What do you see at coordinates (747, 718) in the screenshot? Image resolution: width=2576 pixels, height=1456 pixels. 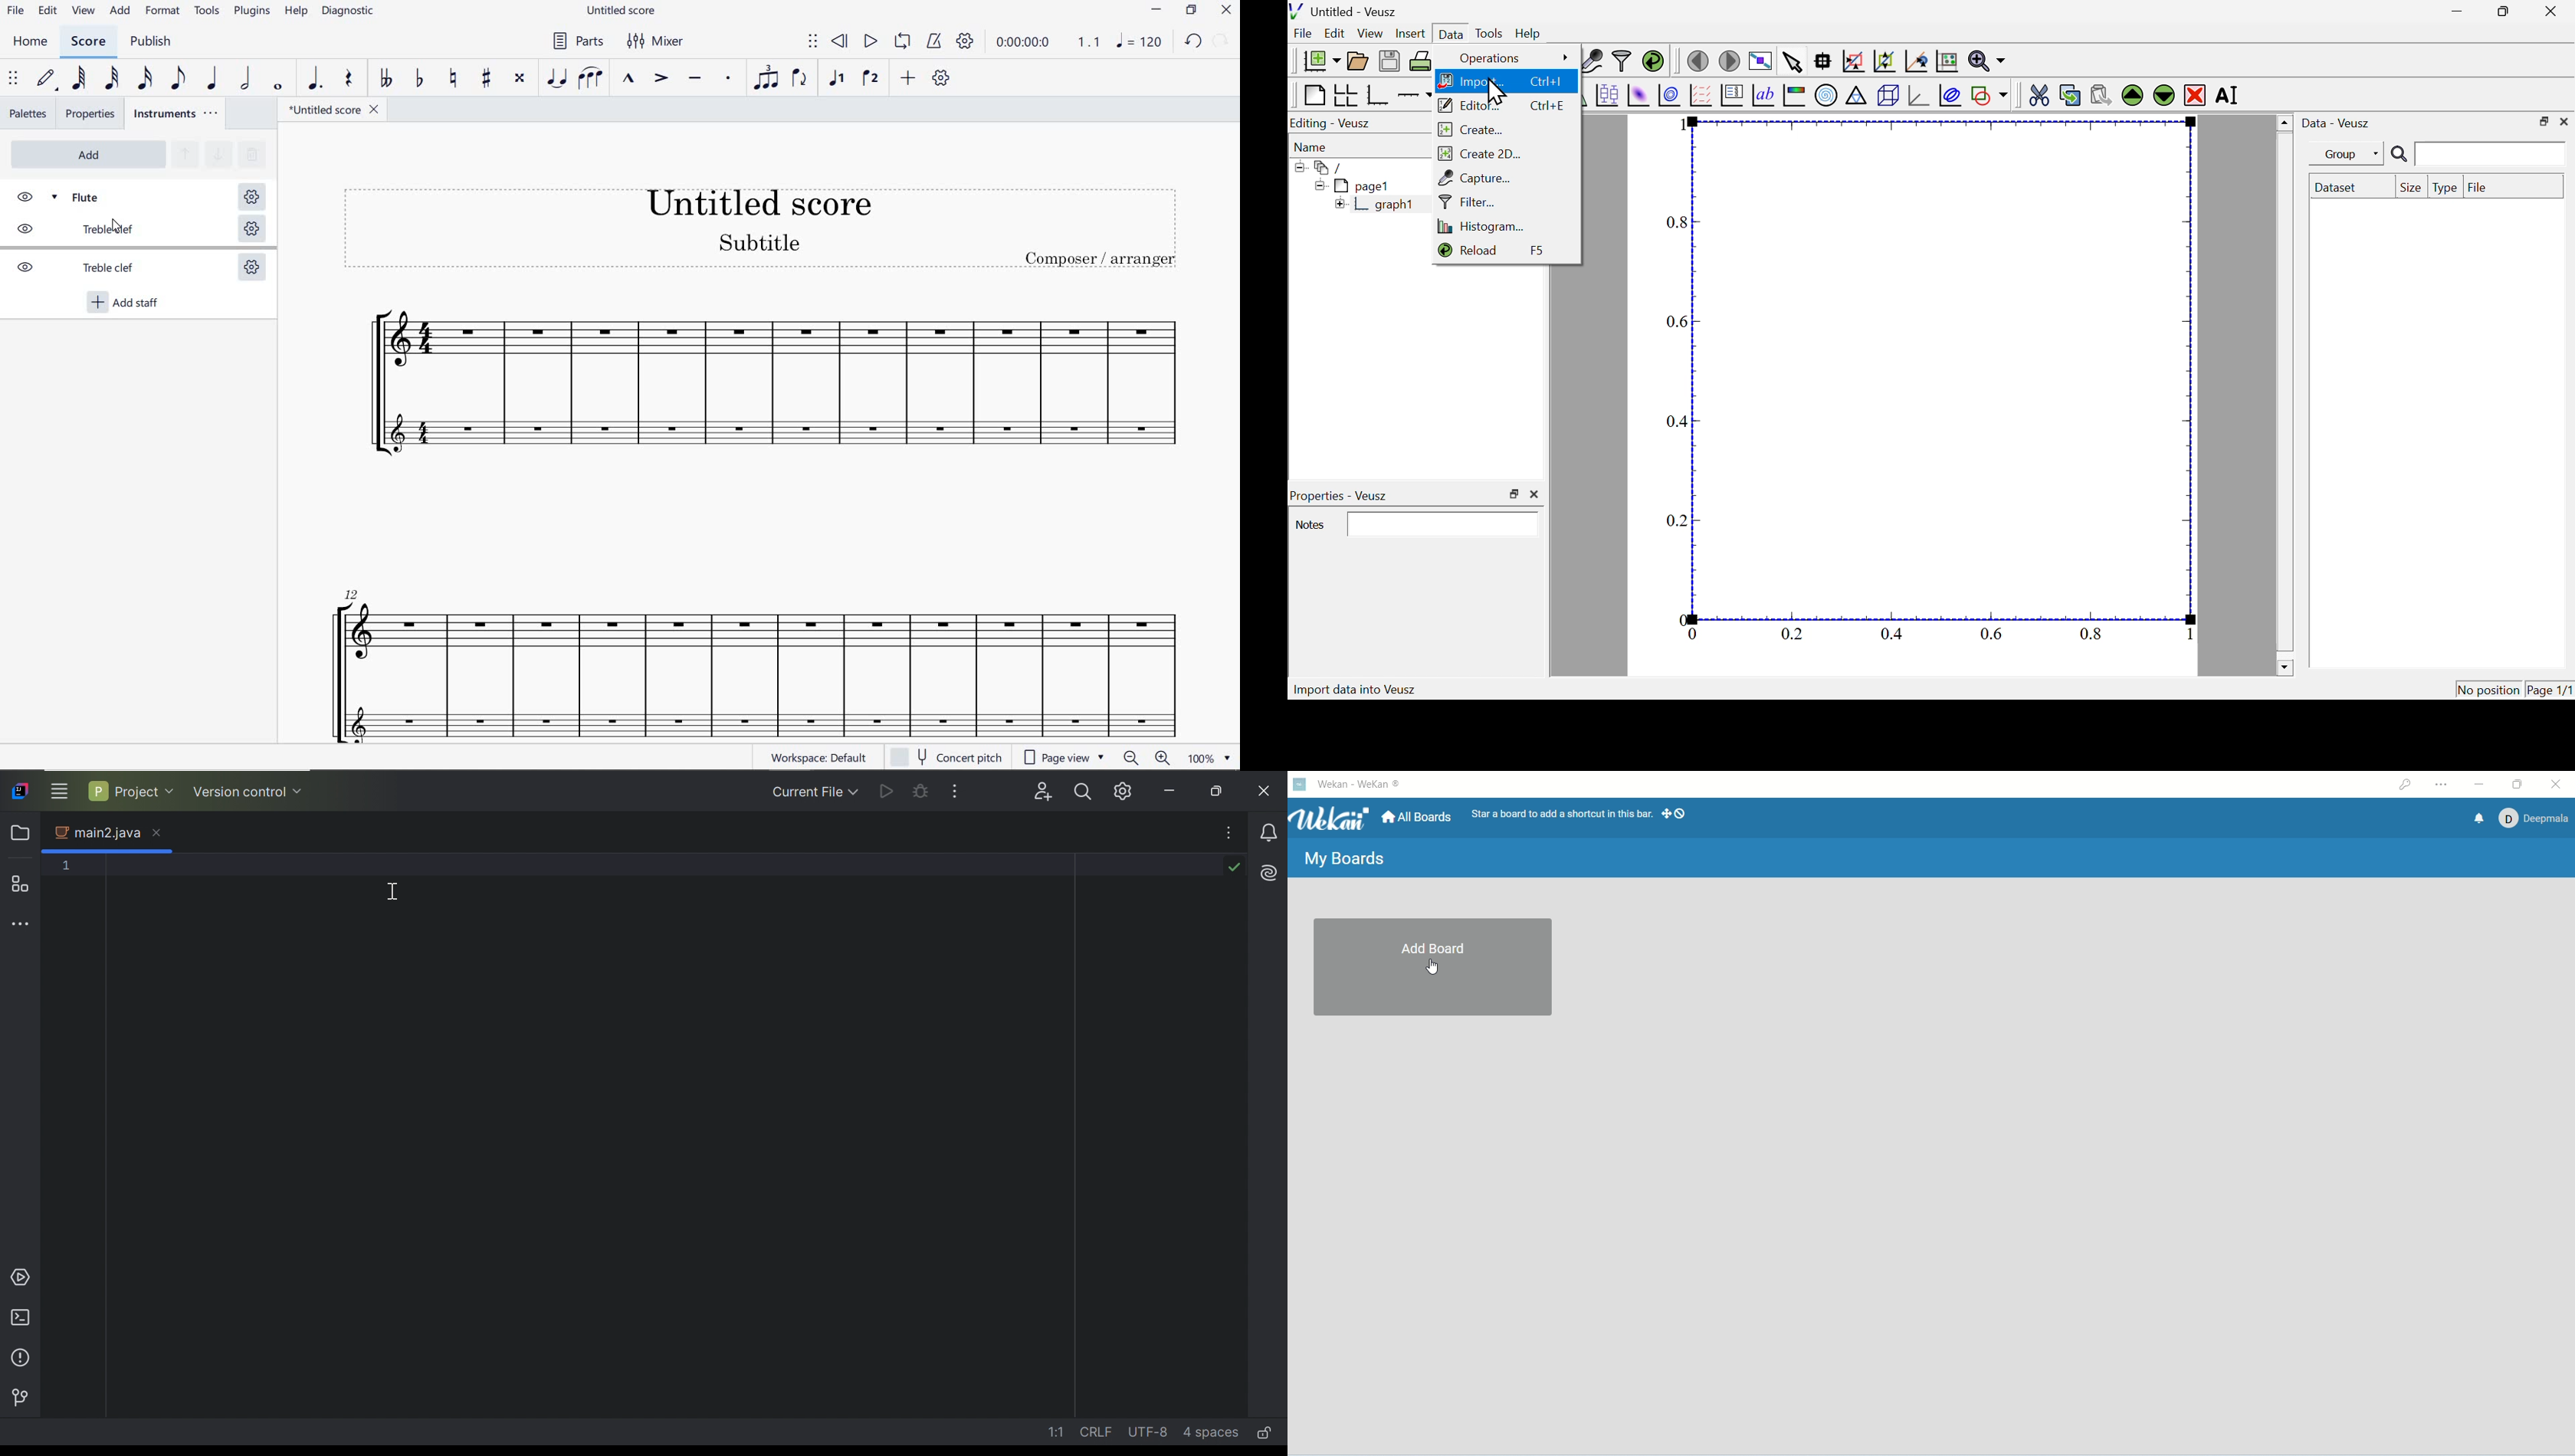 I see `OSSIA STAFF: SMALL` at bounding box center [747, 718].